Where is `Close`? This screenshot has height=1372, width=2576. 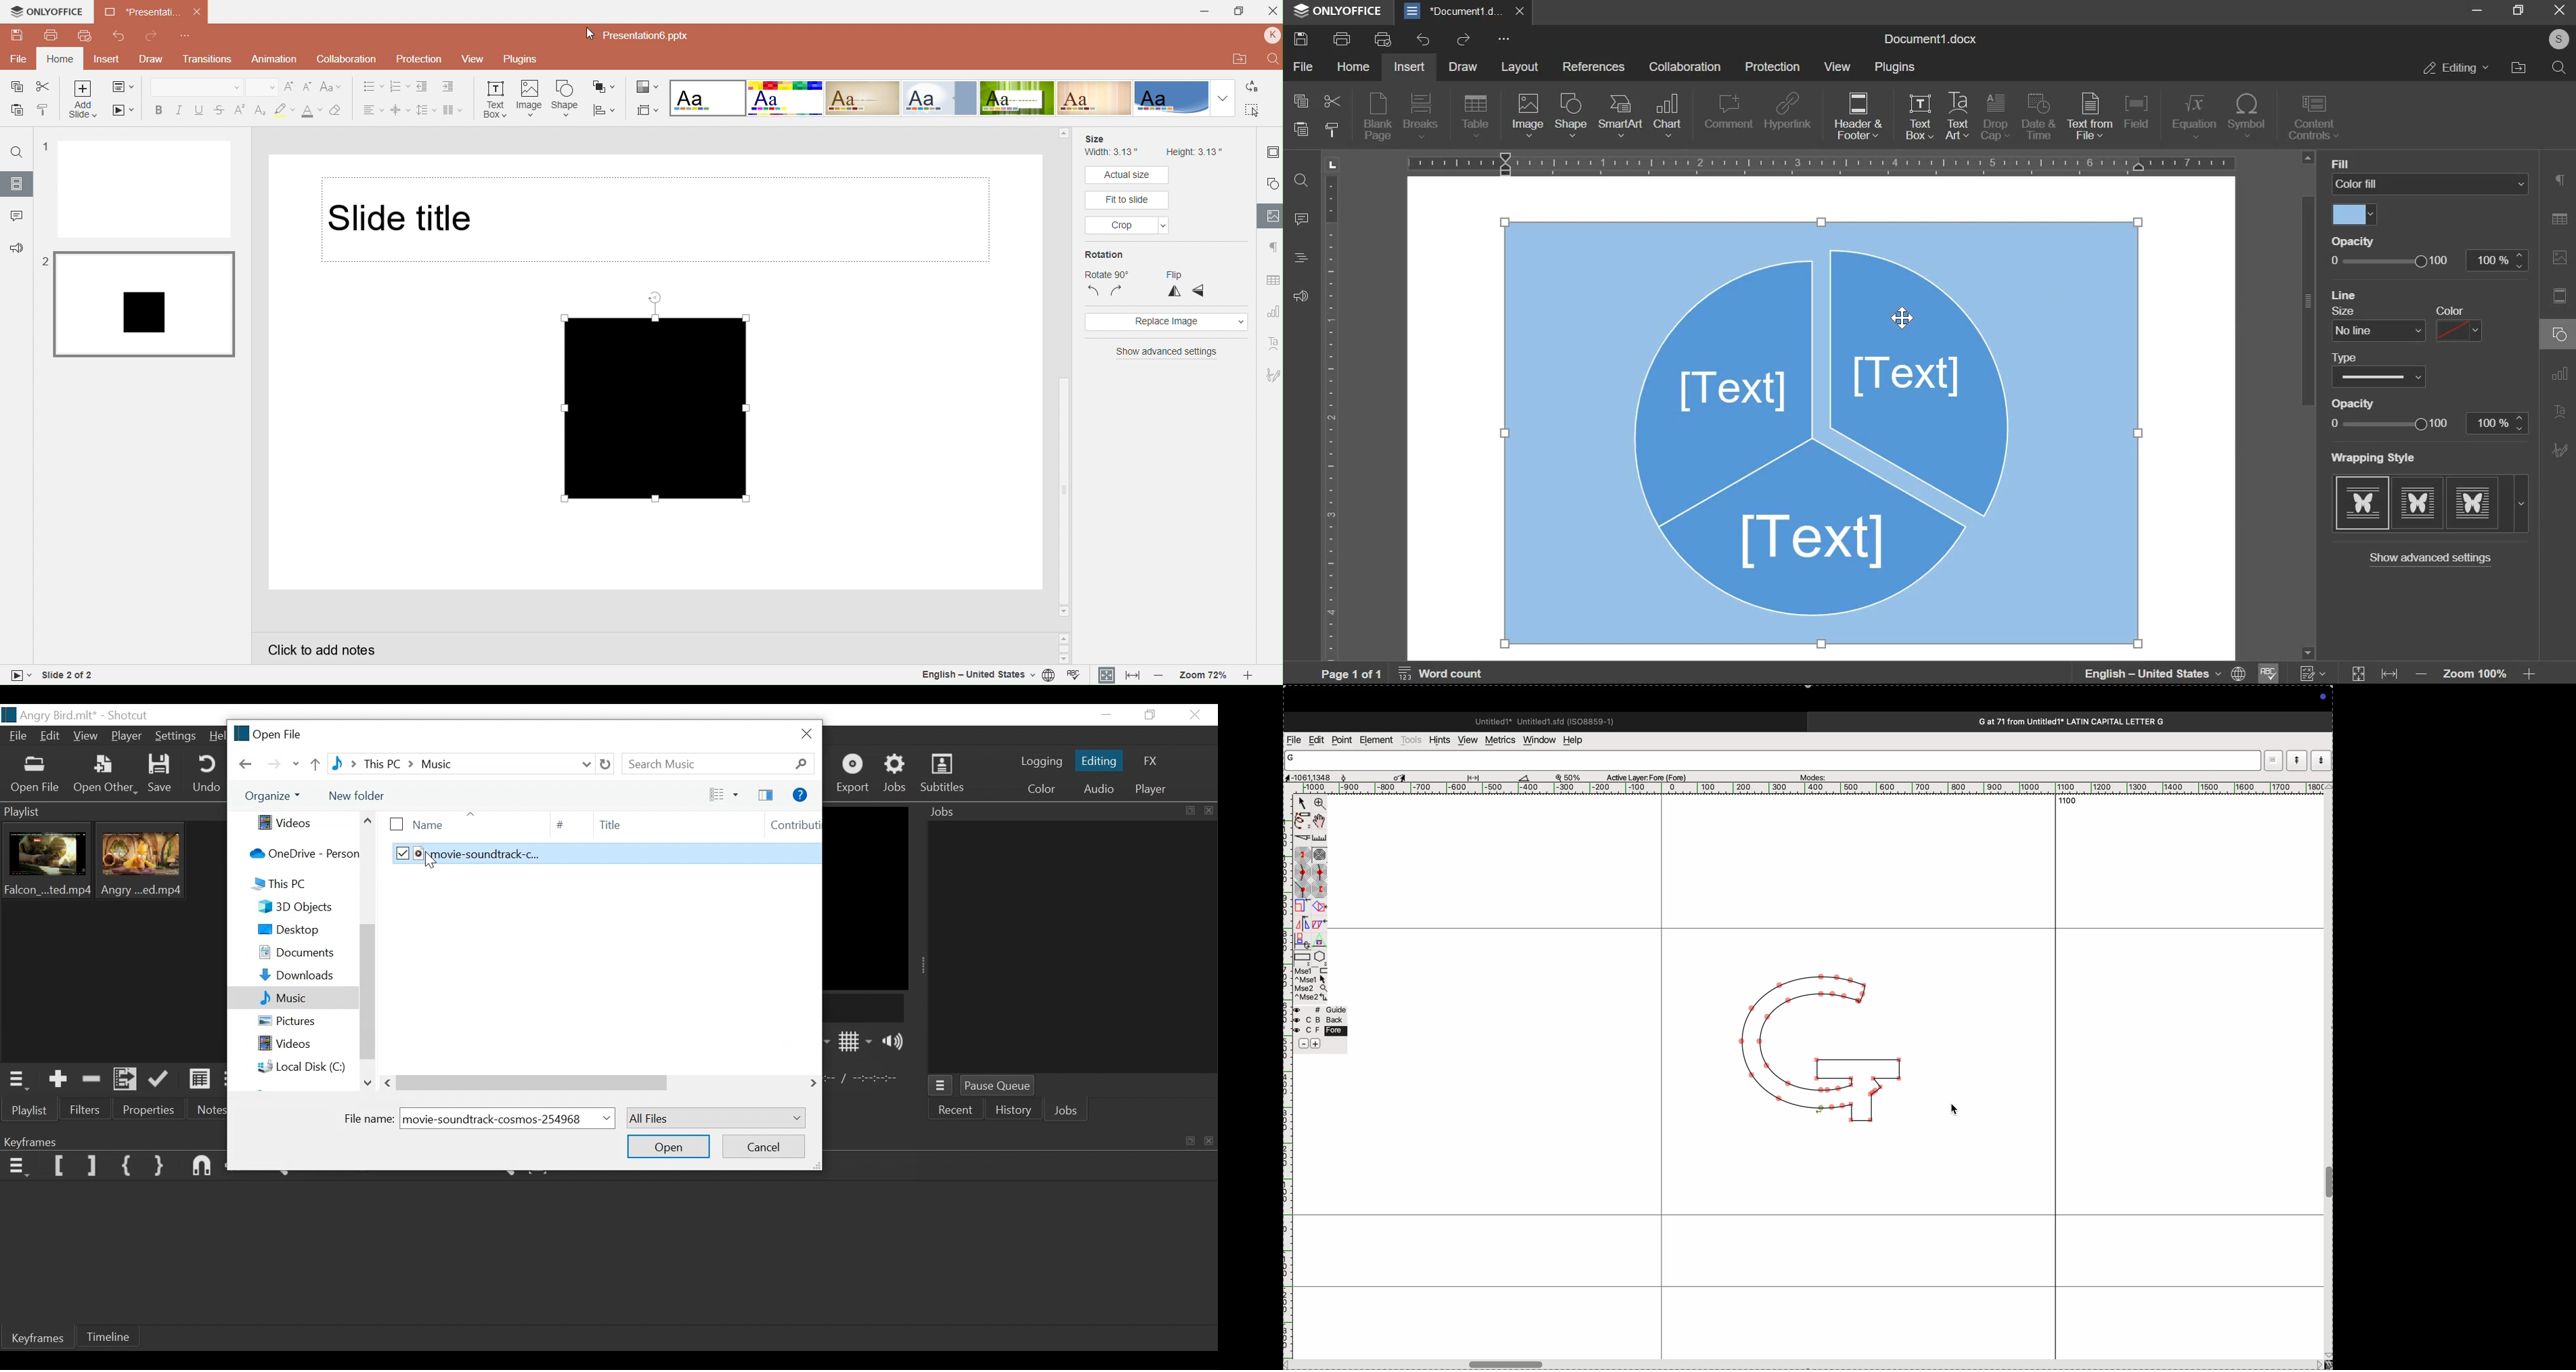
Close is located at coordinates (1271, 11).